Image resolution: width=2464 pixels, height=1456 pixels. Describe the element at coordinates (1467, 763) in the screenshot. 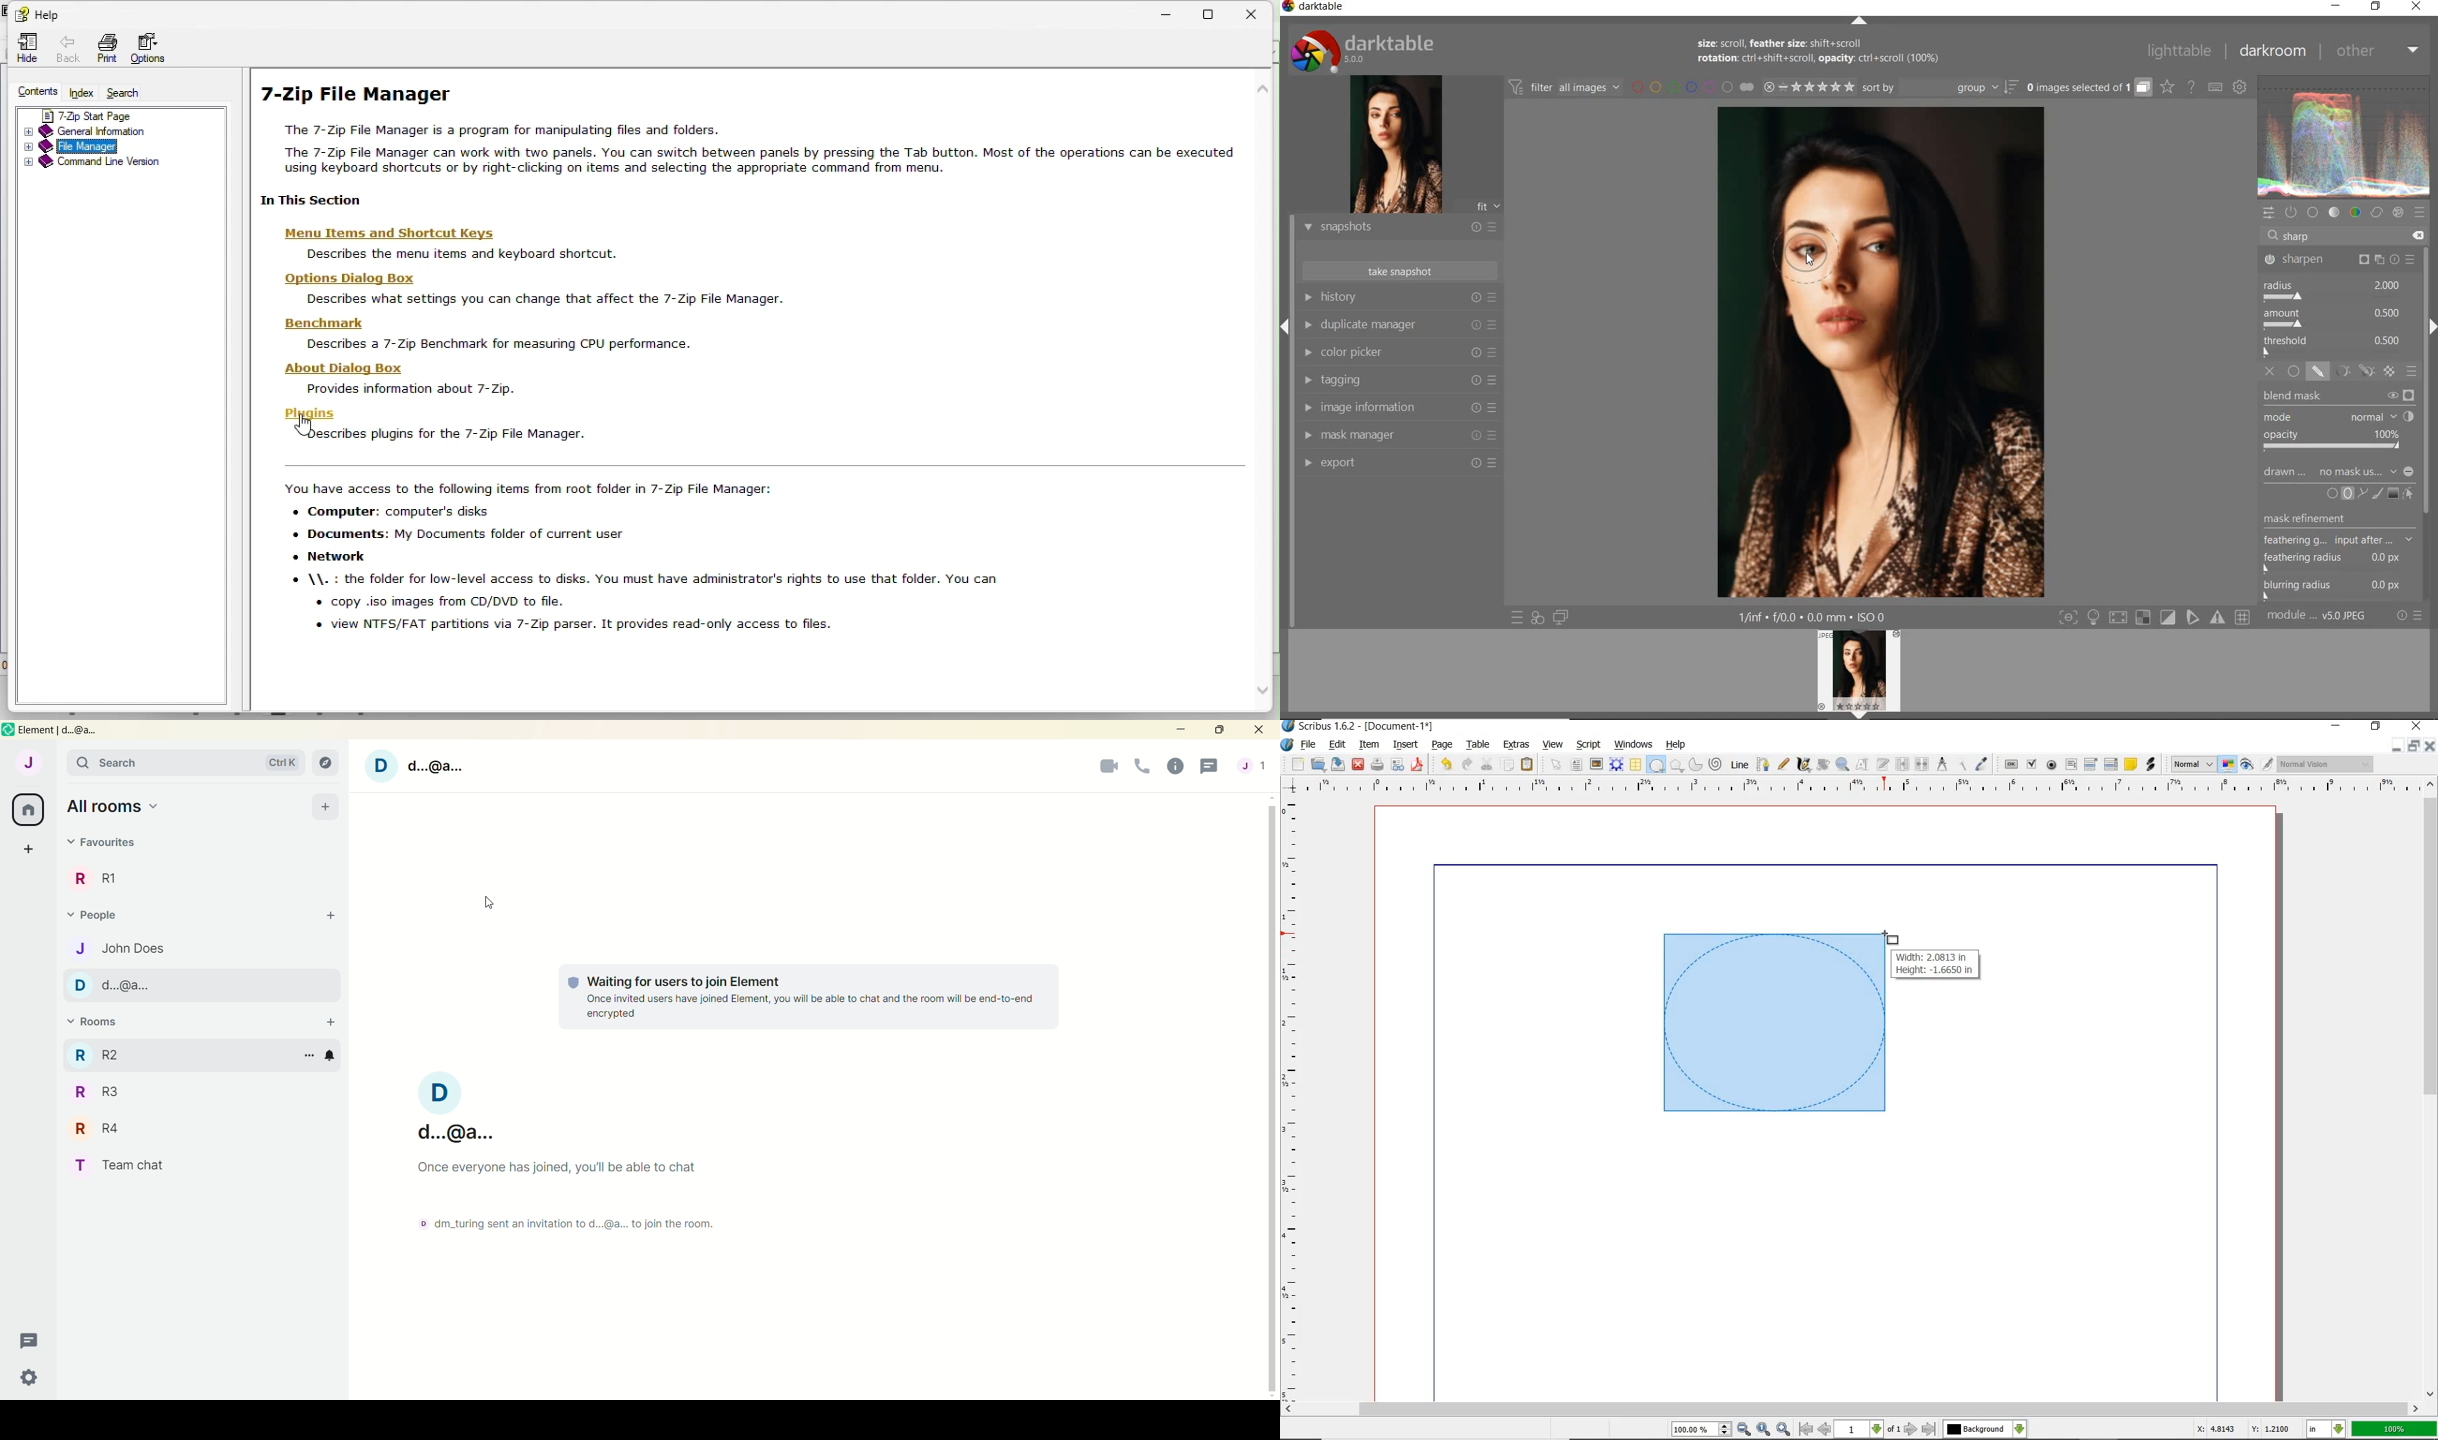

I see `REDO` at that location.